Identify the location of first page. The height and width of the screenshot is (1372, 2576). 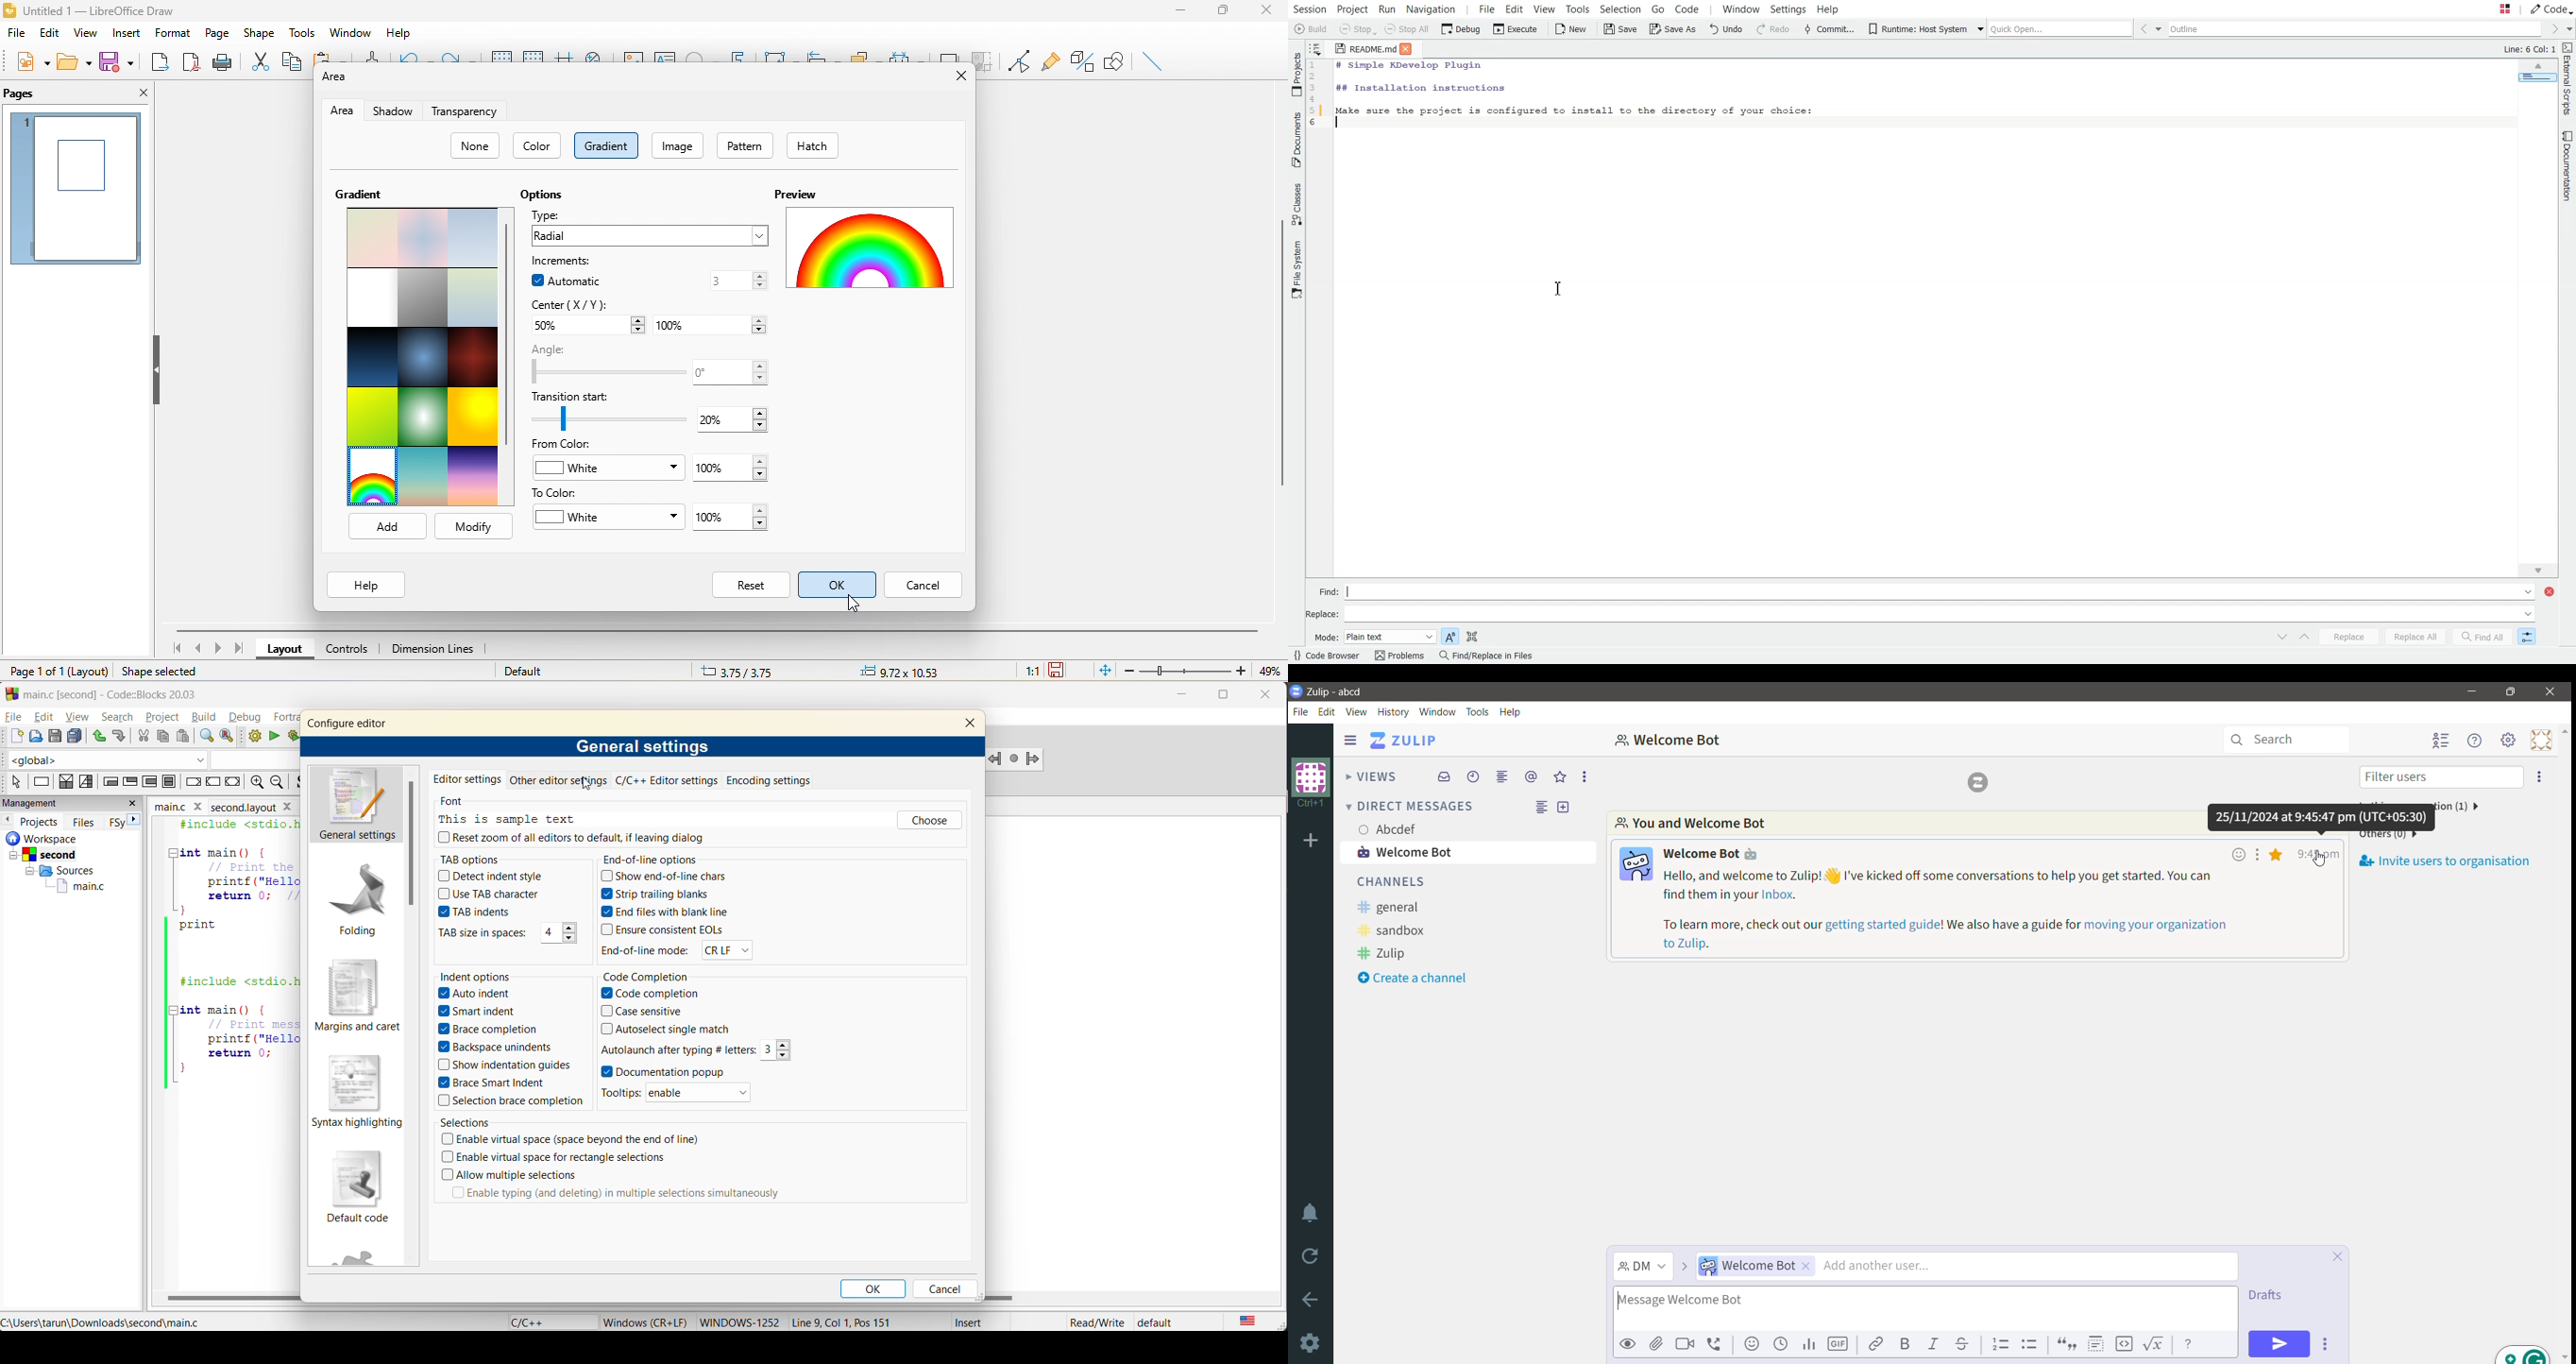
(178, 648).